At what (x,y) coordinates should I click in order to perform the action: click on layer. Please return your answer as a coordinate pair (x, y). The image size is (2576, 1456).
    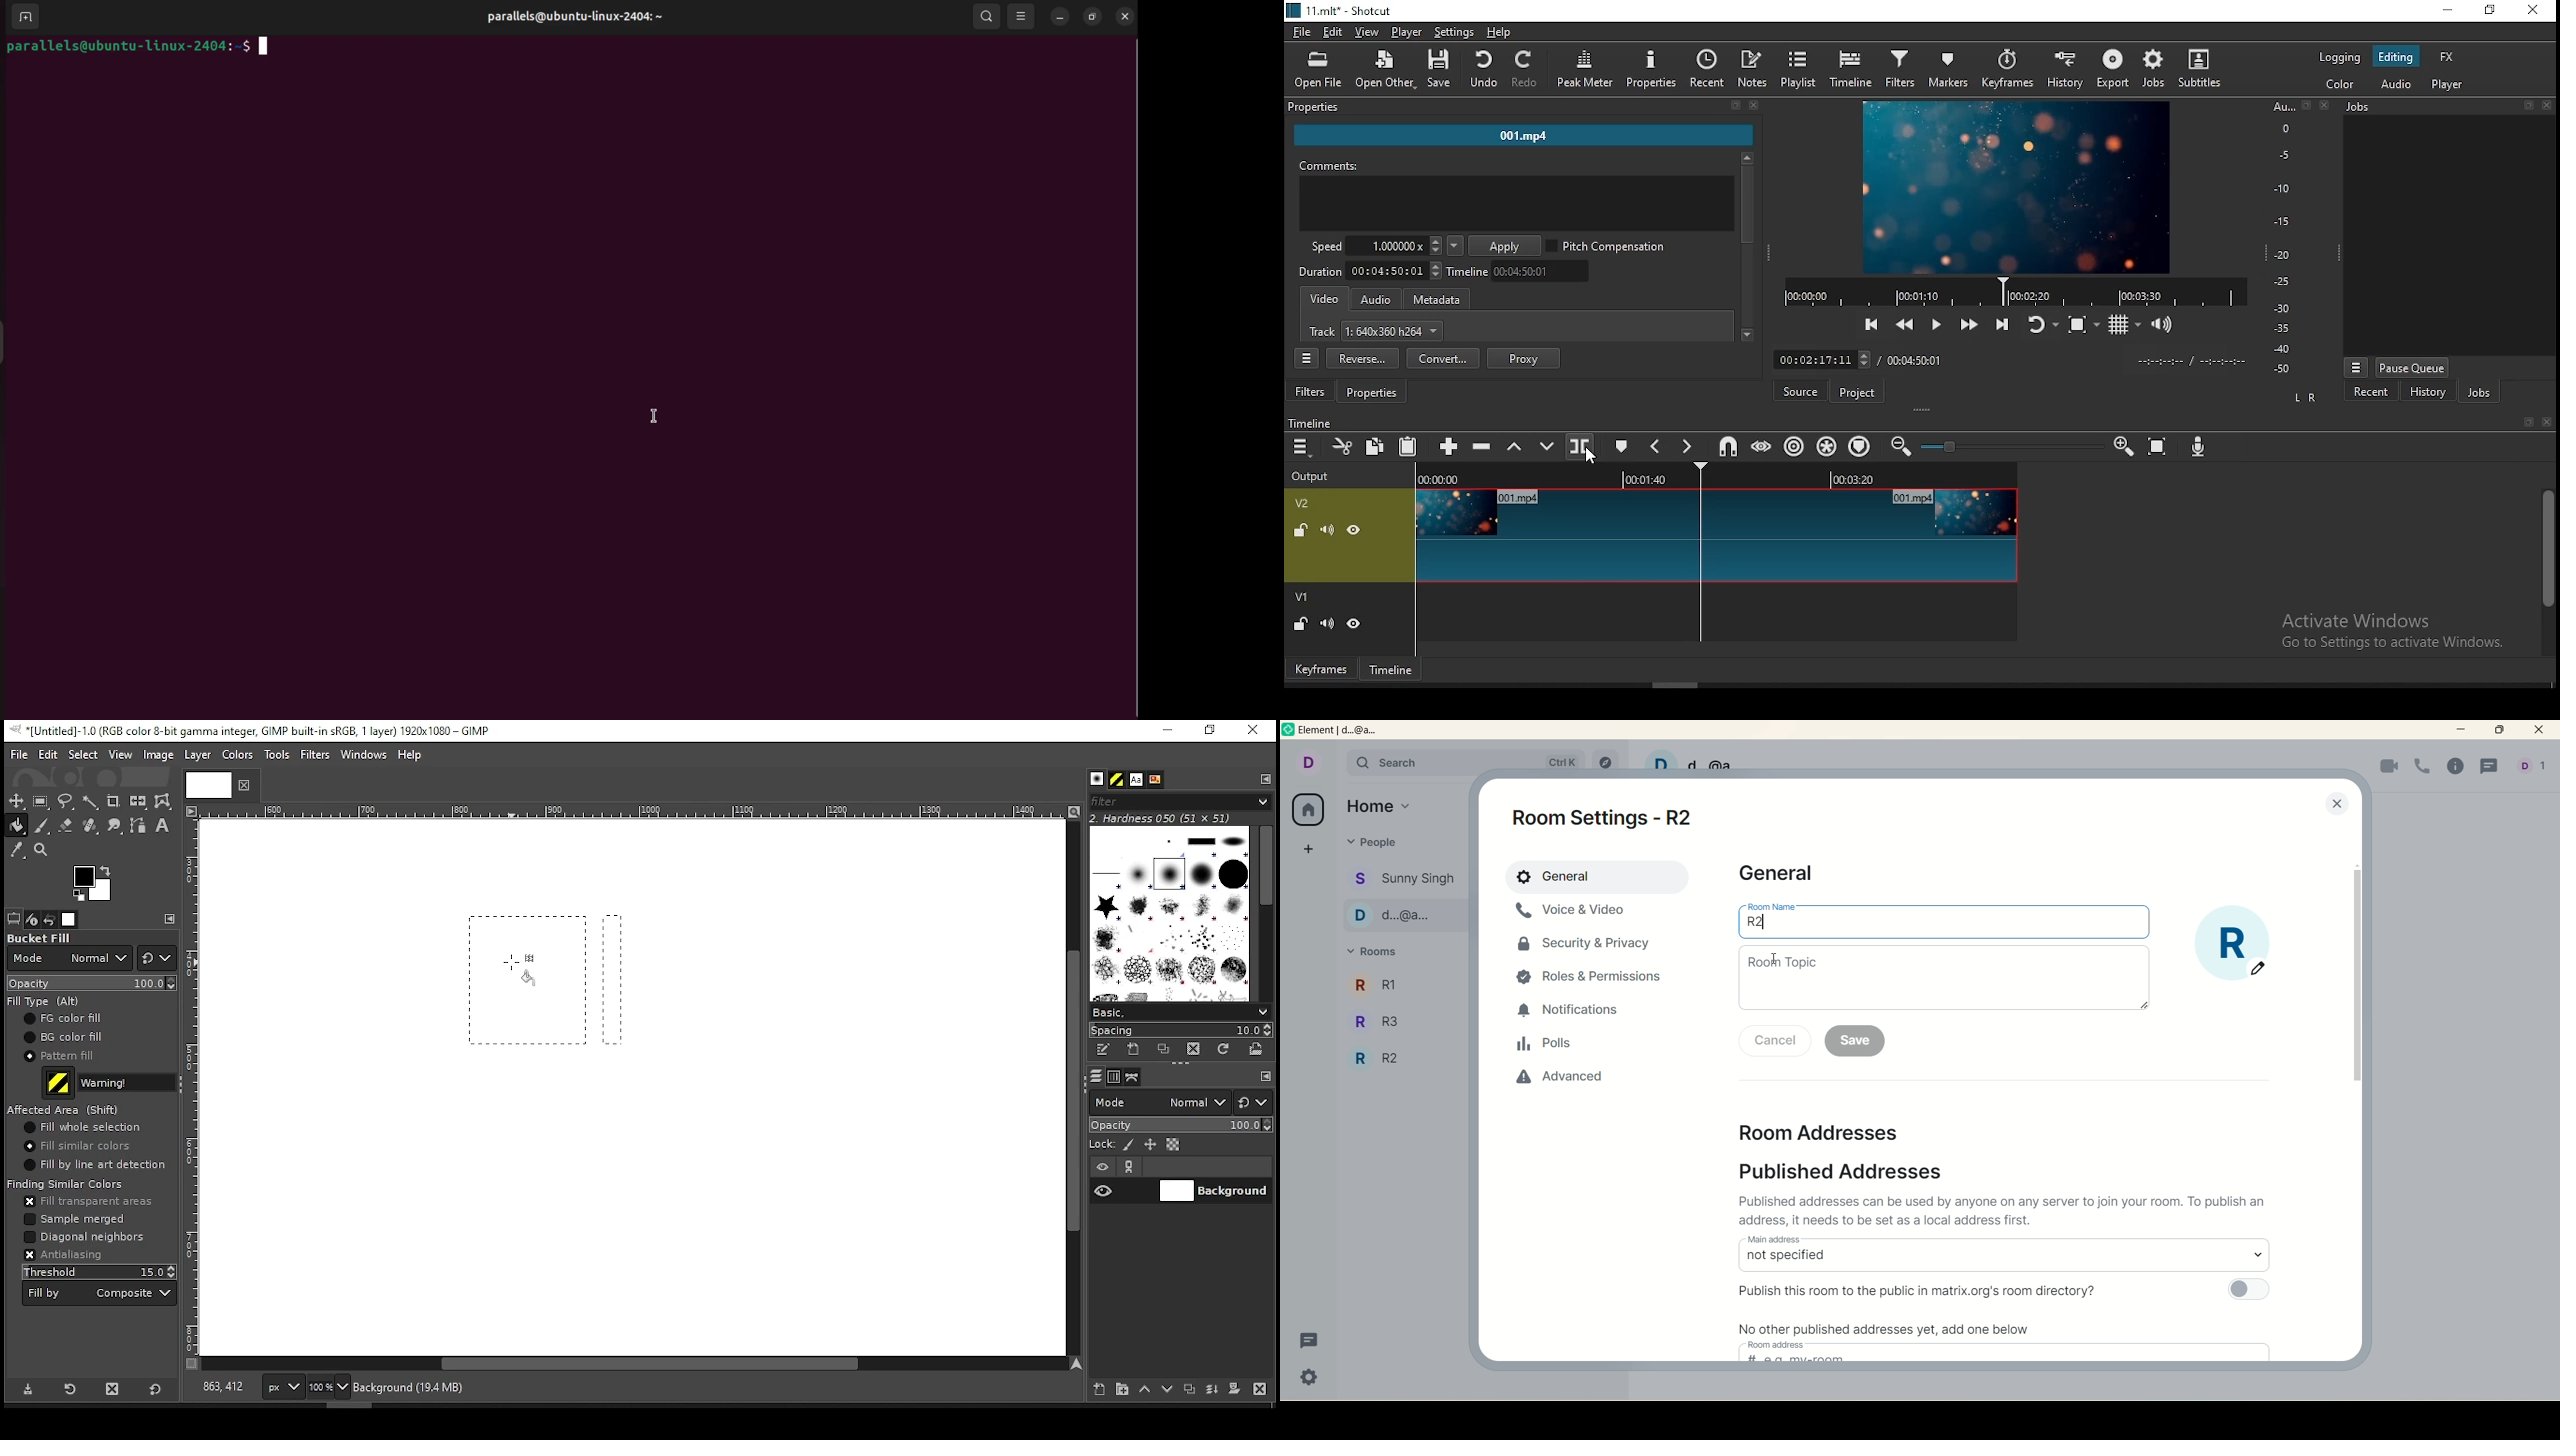
    Looking at the image, I should click on (196, 755).